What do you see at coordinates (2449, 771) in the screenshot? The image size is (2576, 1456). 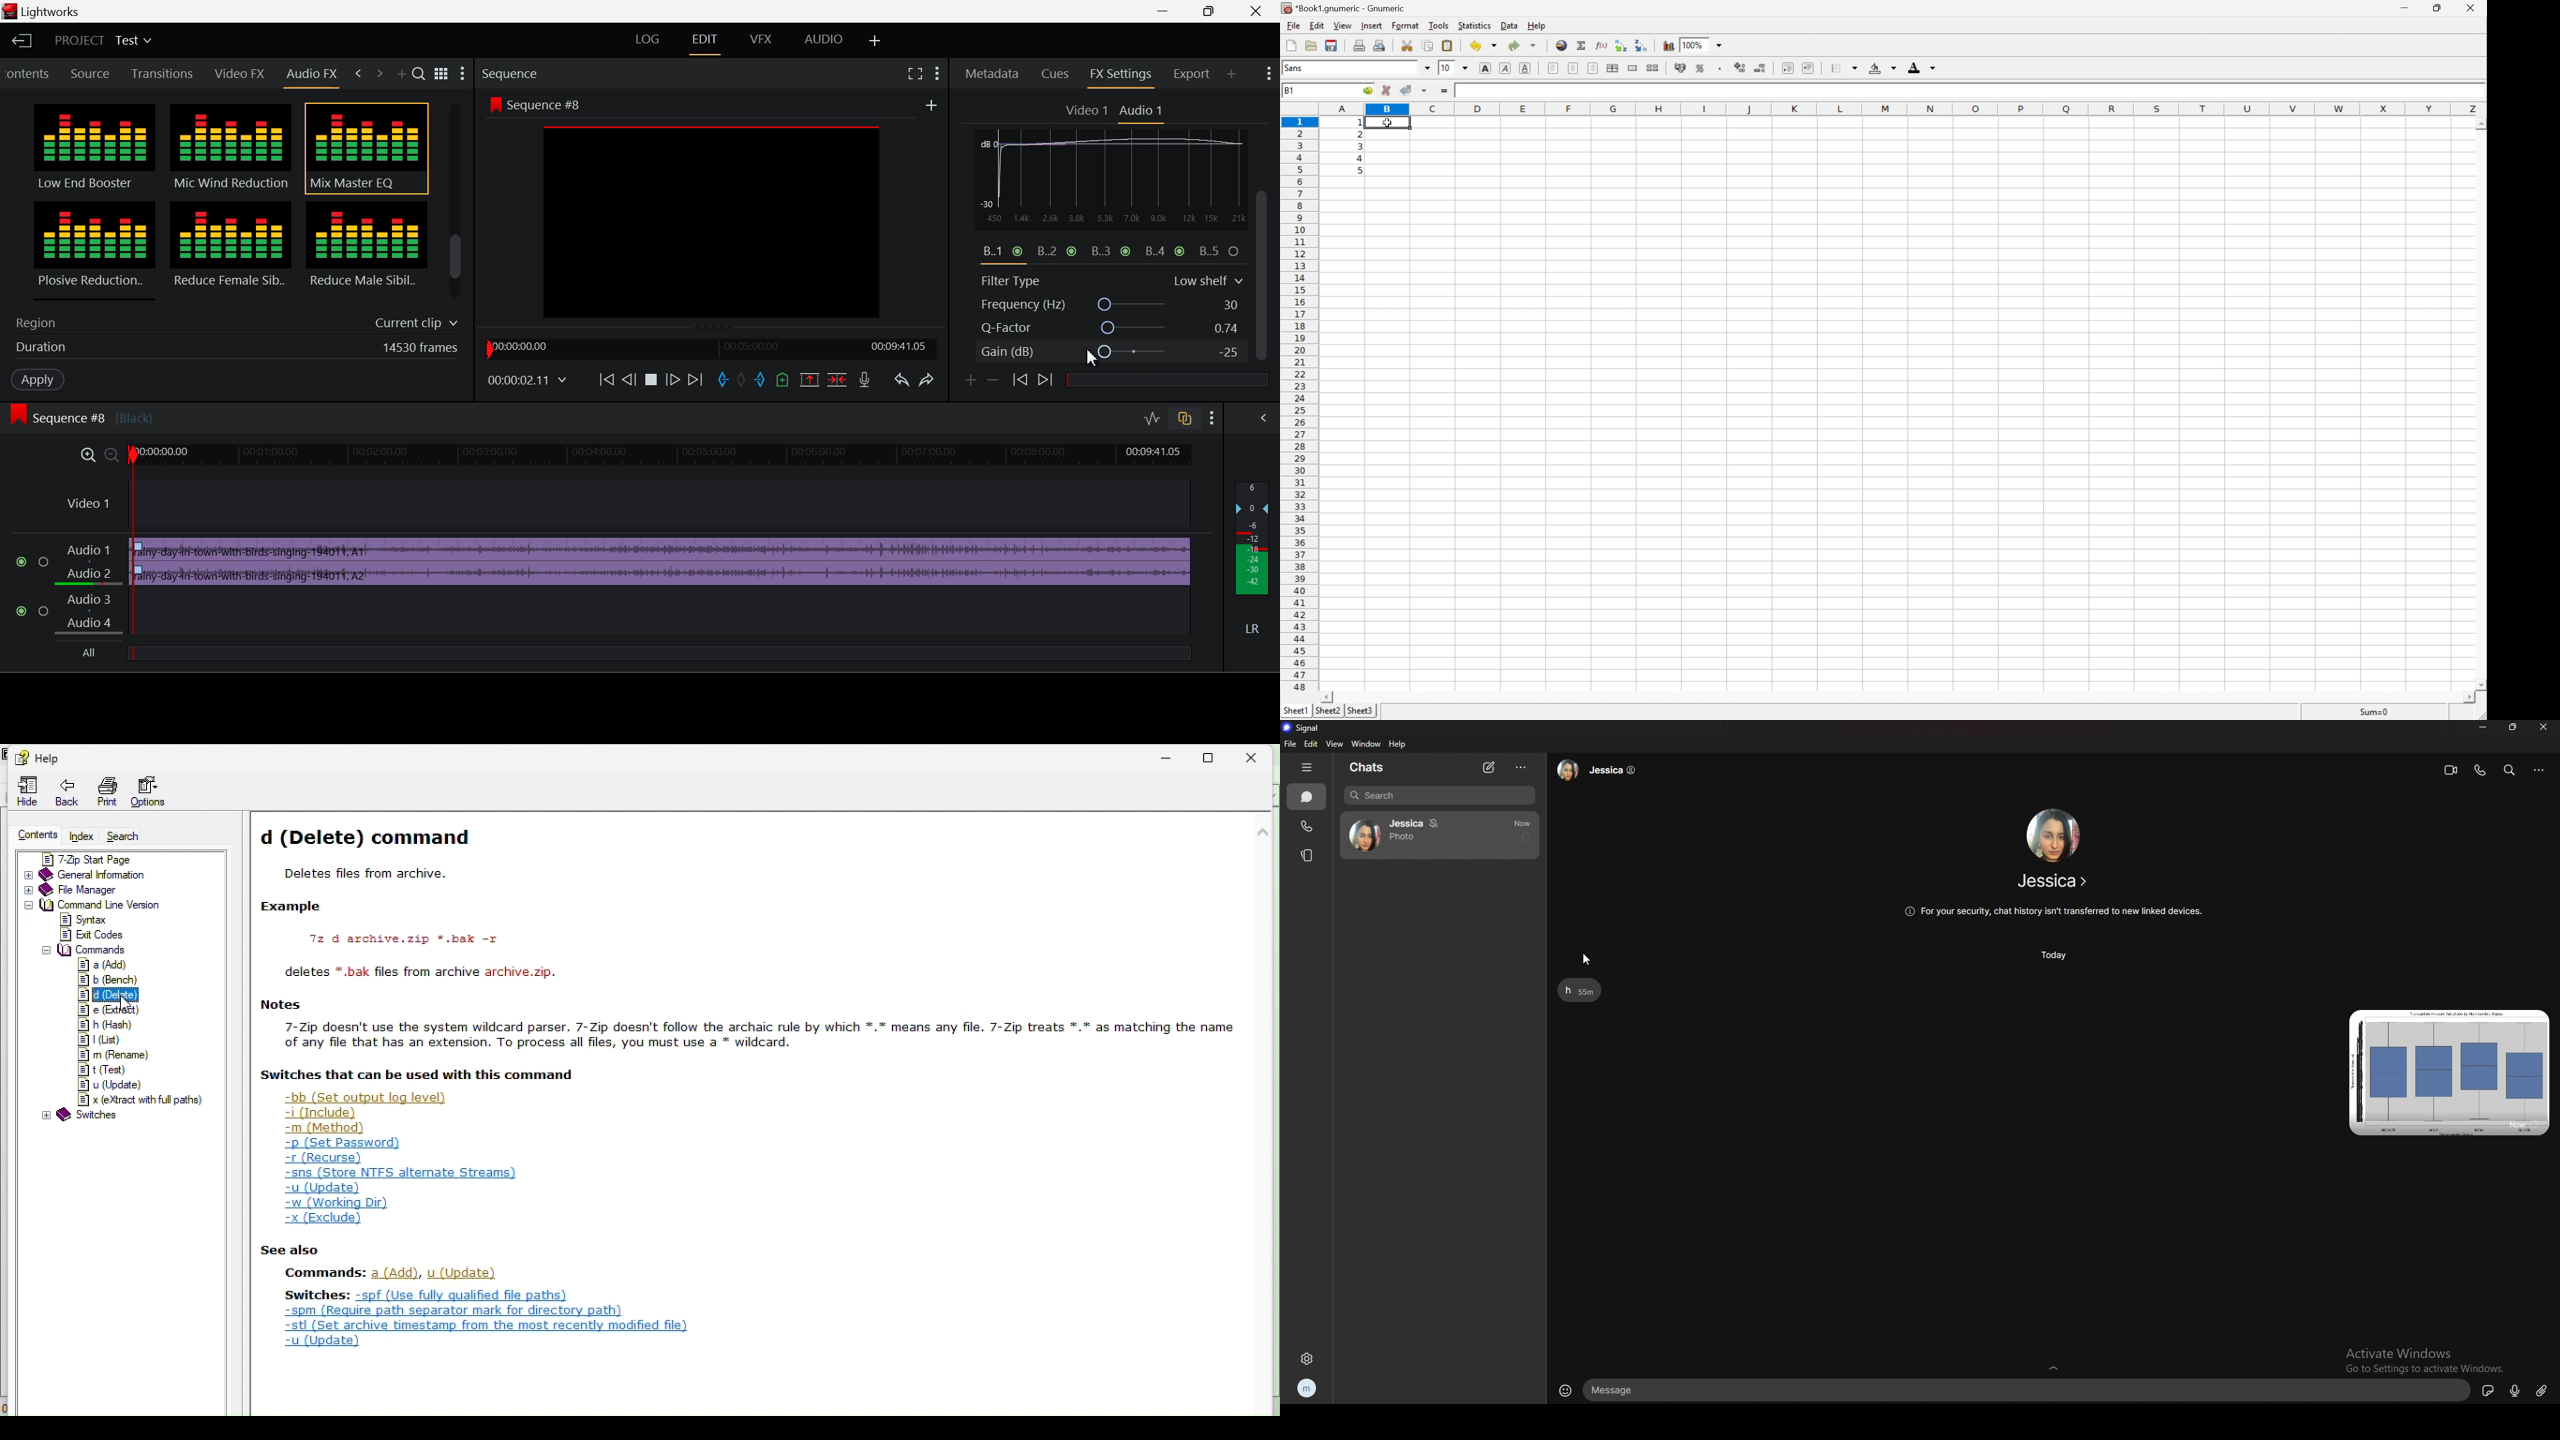 I see `video call` at bounding box center [2449, 771].